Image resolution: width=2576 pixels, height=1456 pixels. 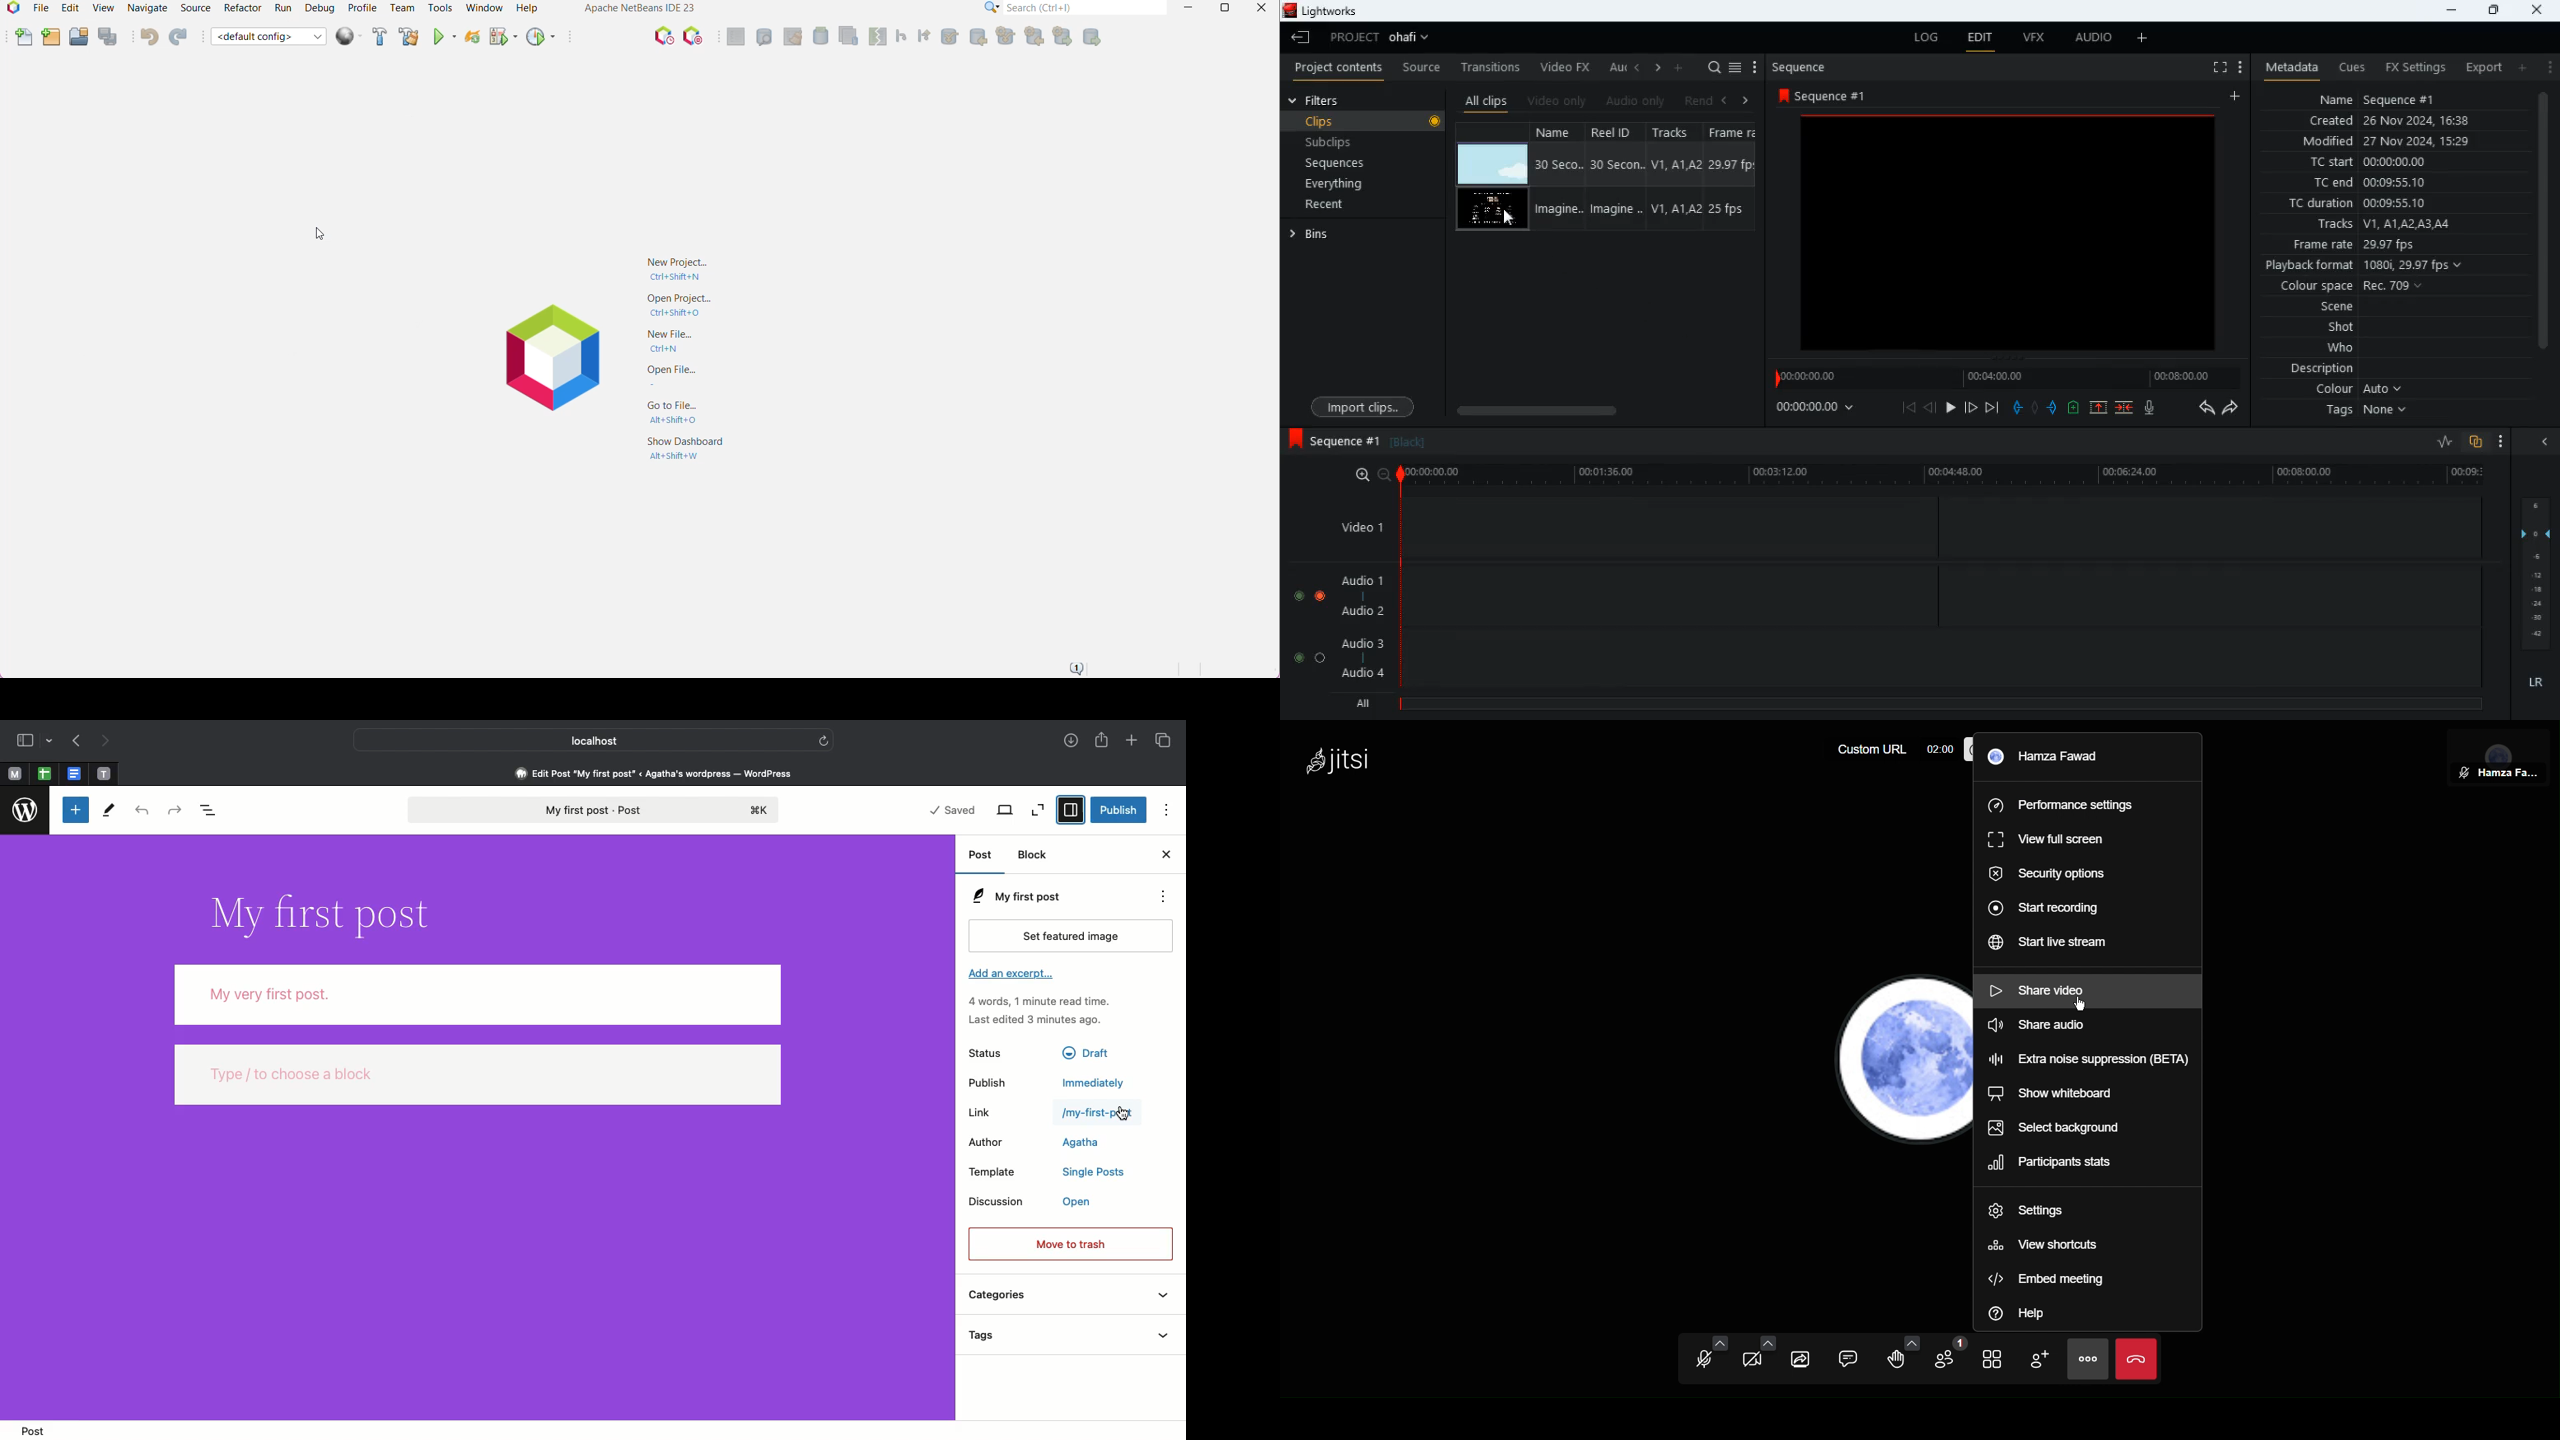 What do you see at coordinates (2493, 10) in the screenshot?
I see `maximize` at bounding box center [2493, 10].